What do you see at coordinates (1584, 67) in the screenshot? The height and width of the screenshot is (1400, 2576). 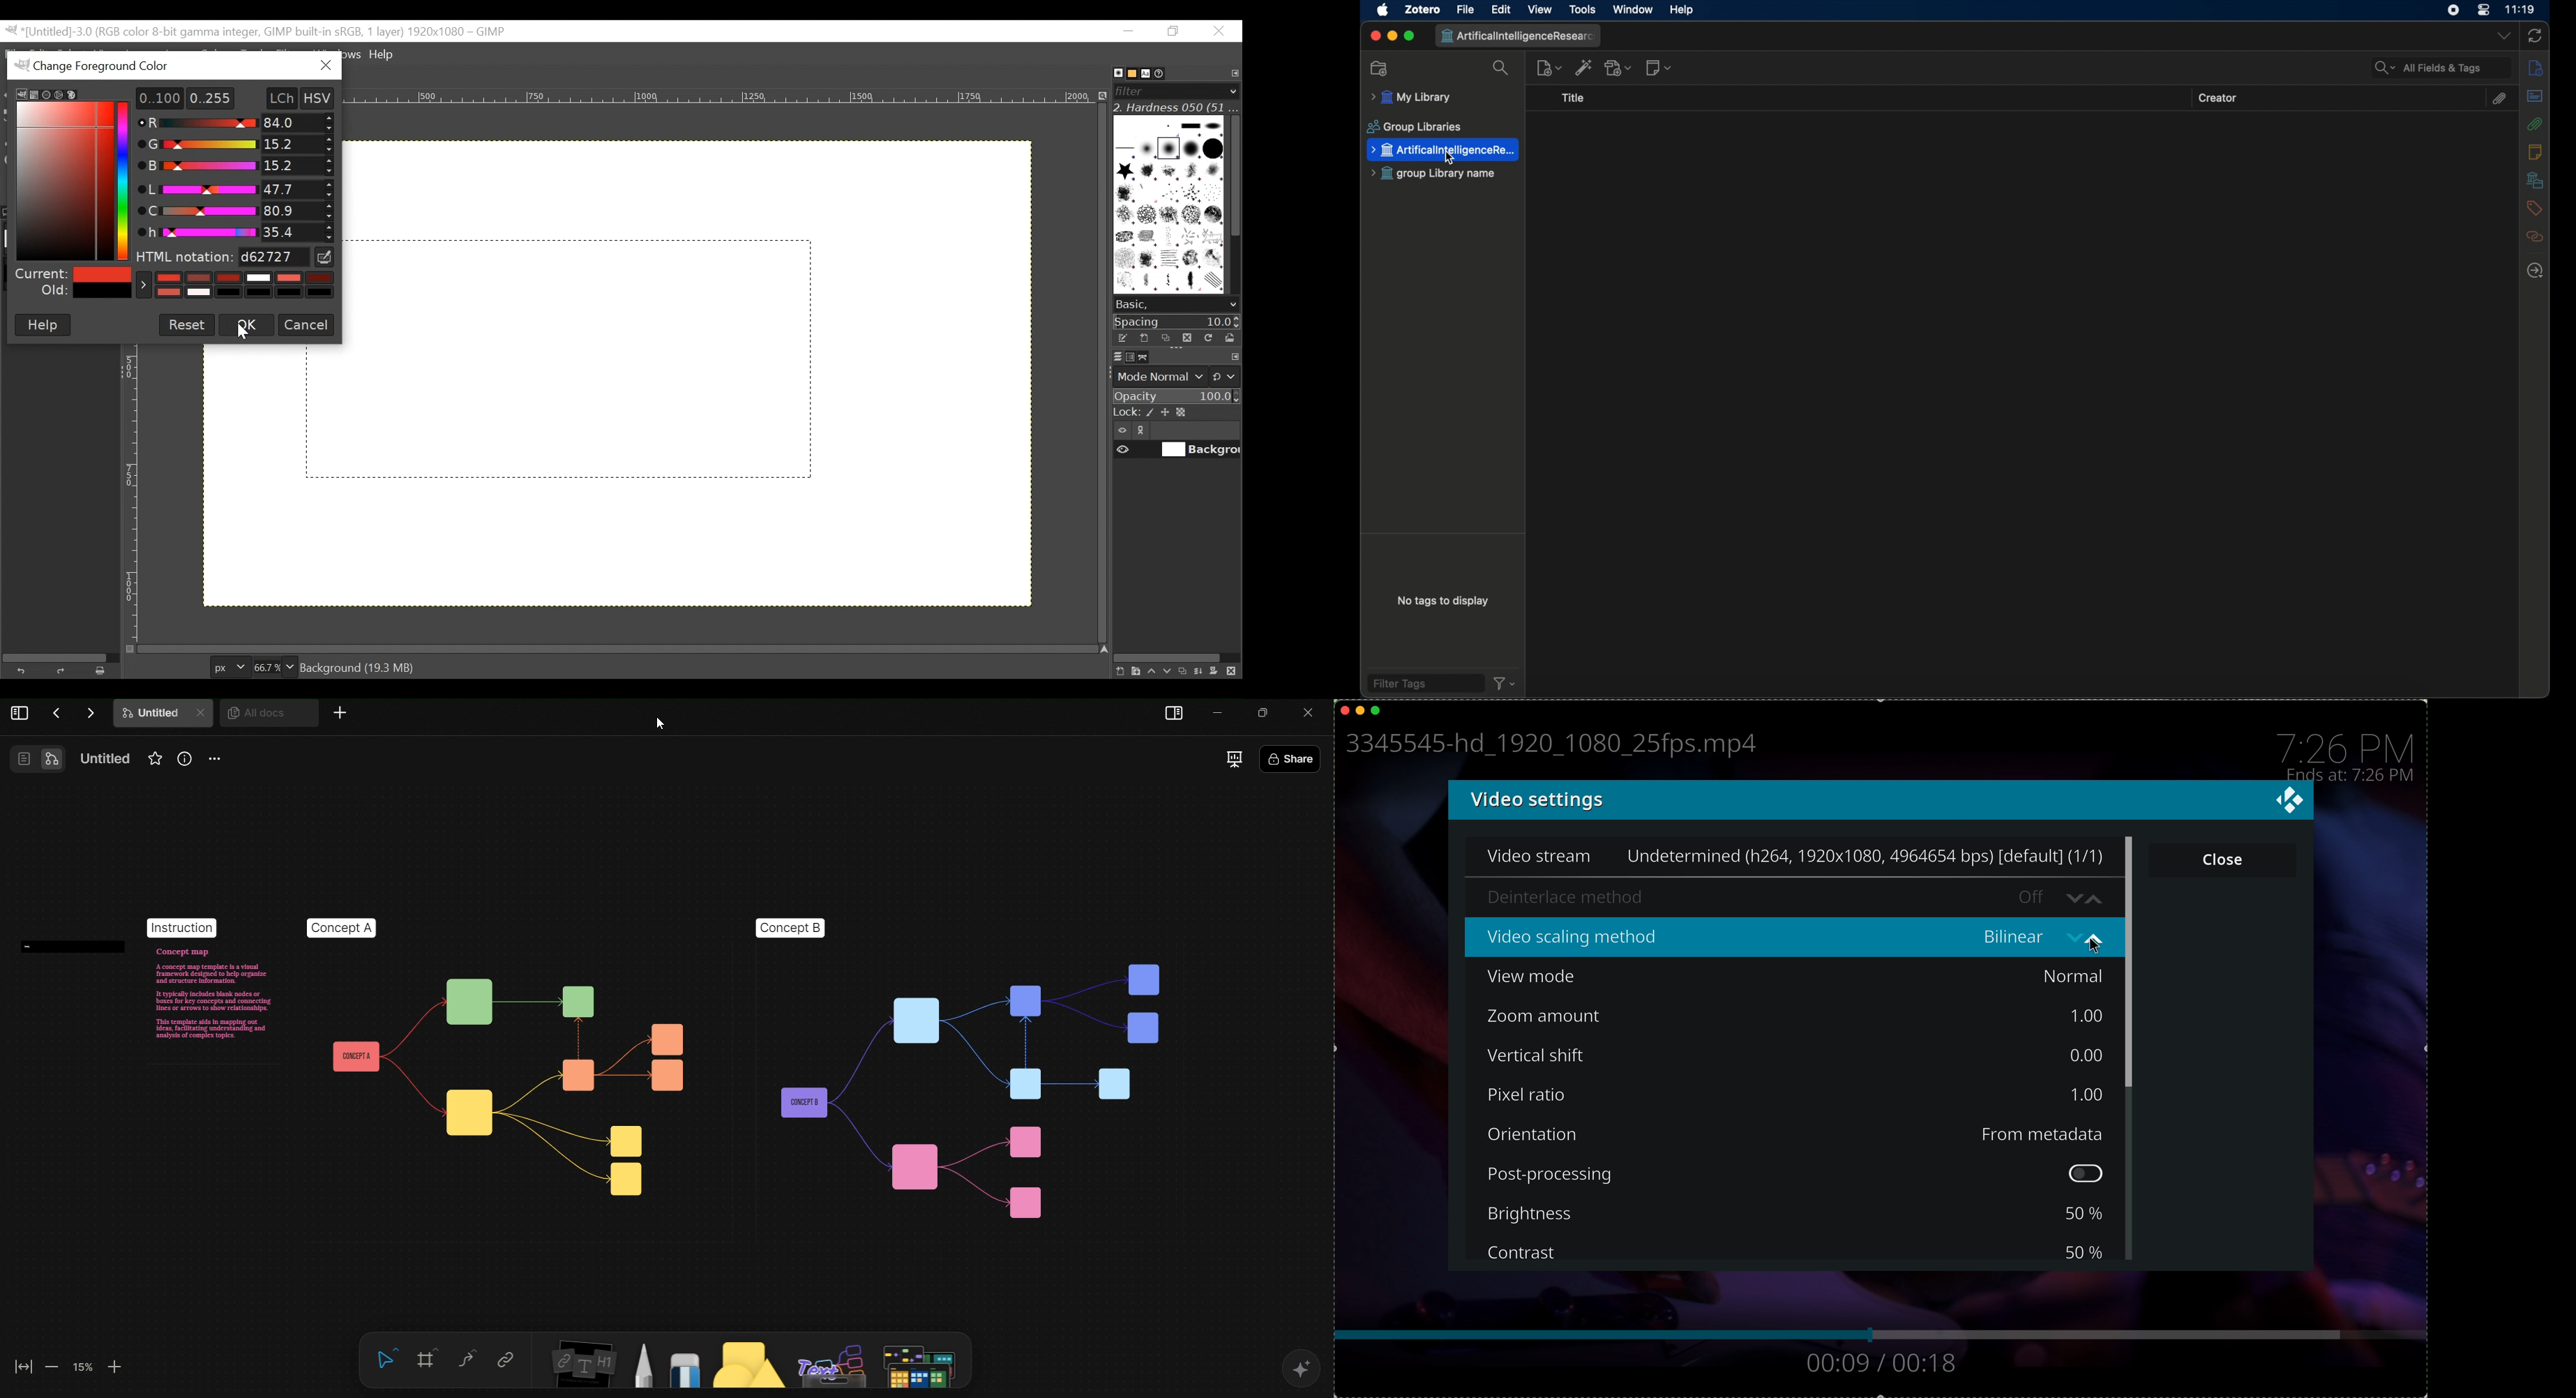 I see `add items by identifier` at bounding box center [1584, 67].